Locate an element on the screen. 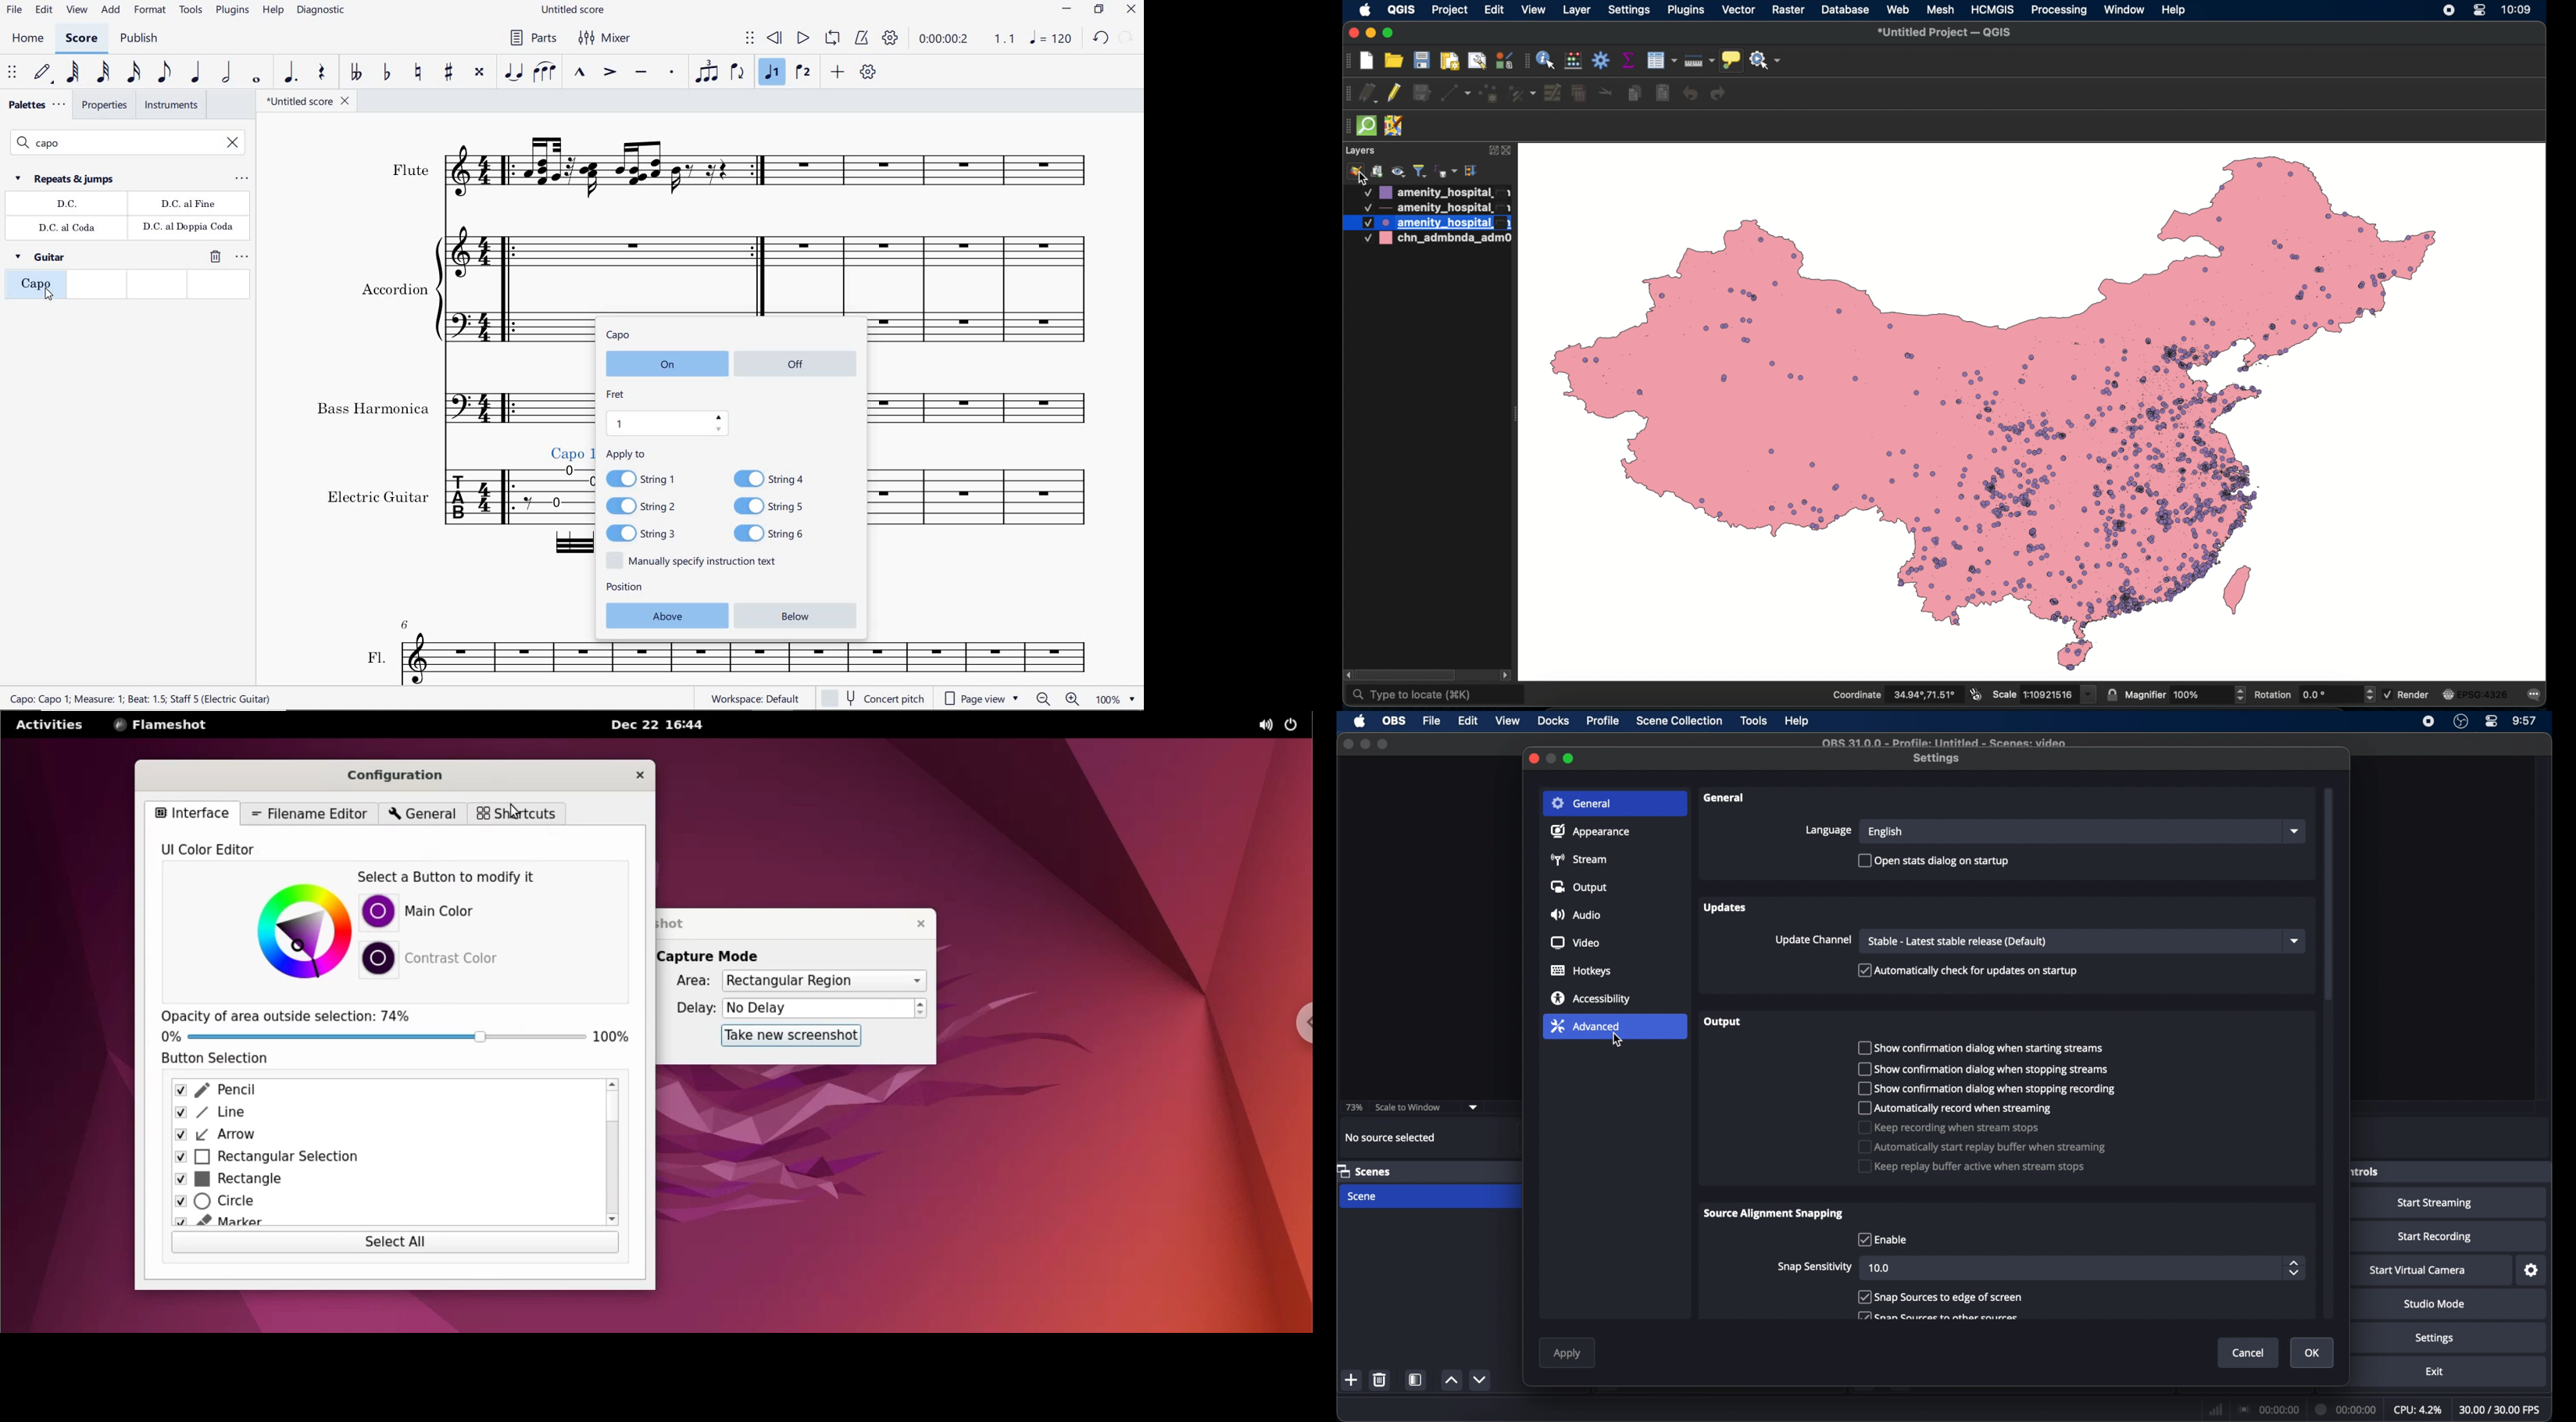 Image resolution: width=2576 pixels, height=1428 pixels. start recording is located at coordinates (2436, 1237).